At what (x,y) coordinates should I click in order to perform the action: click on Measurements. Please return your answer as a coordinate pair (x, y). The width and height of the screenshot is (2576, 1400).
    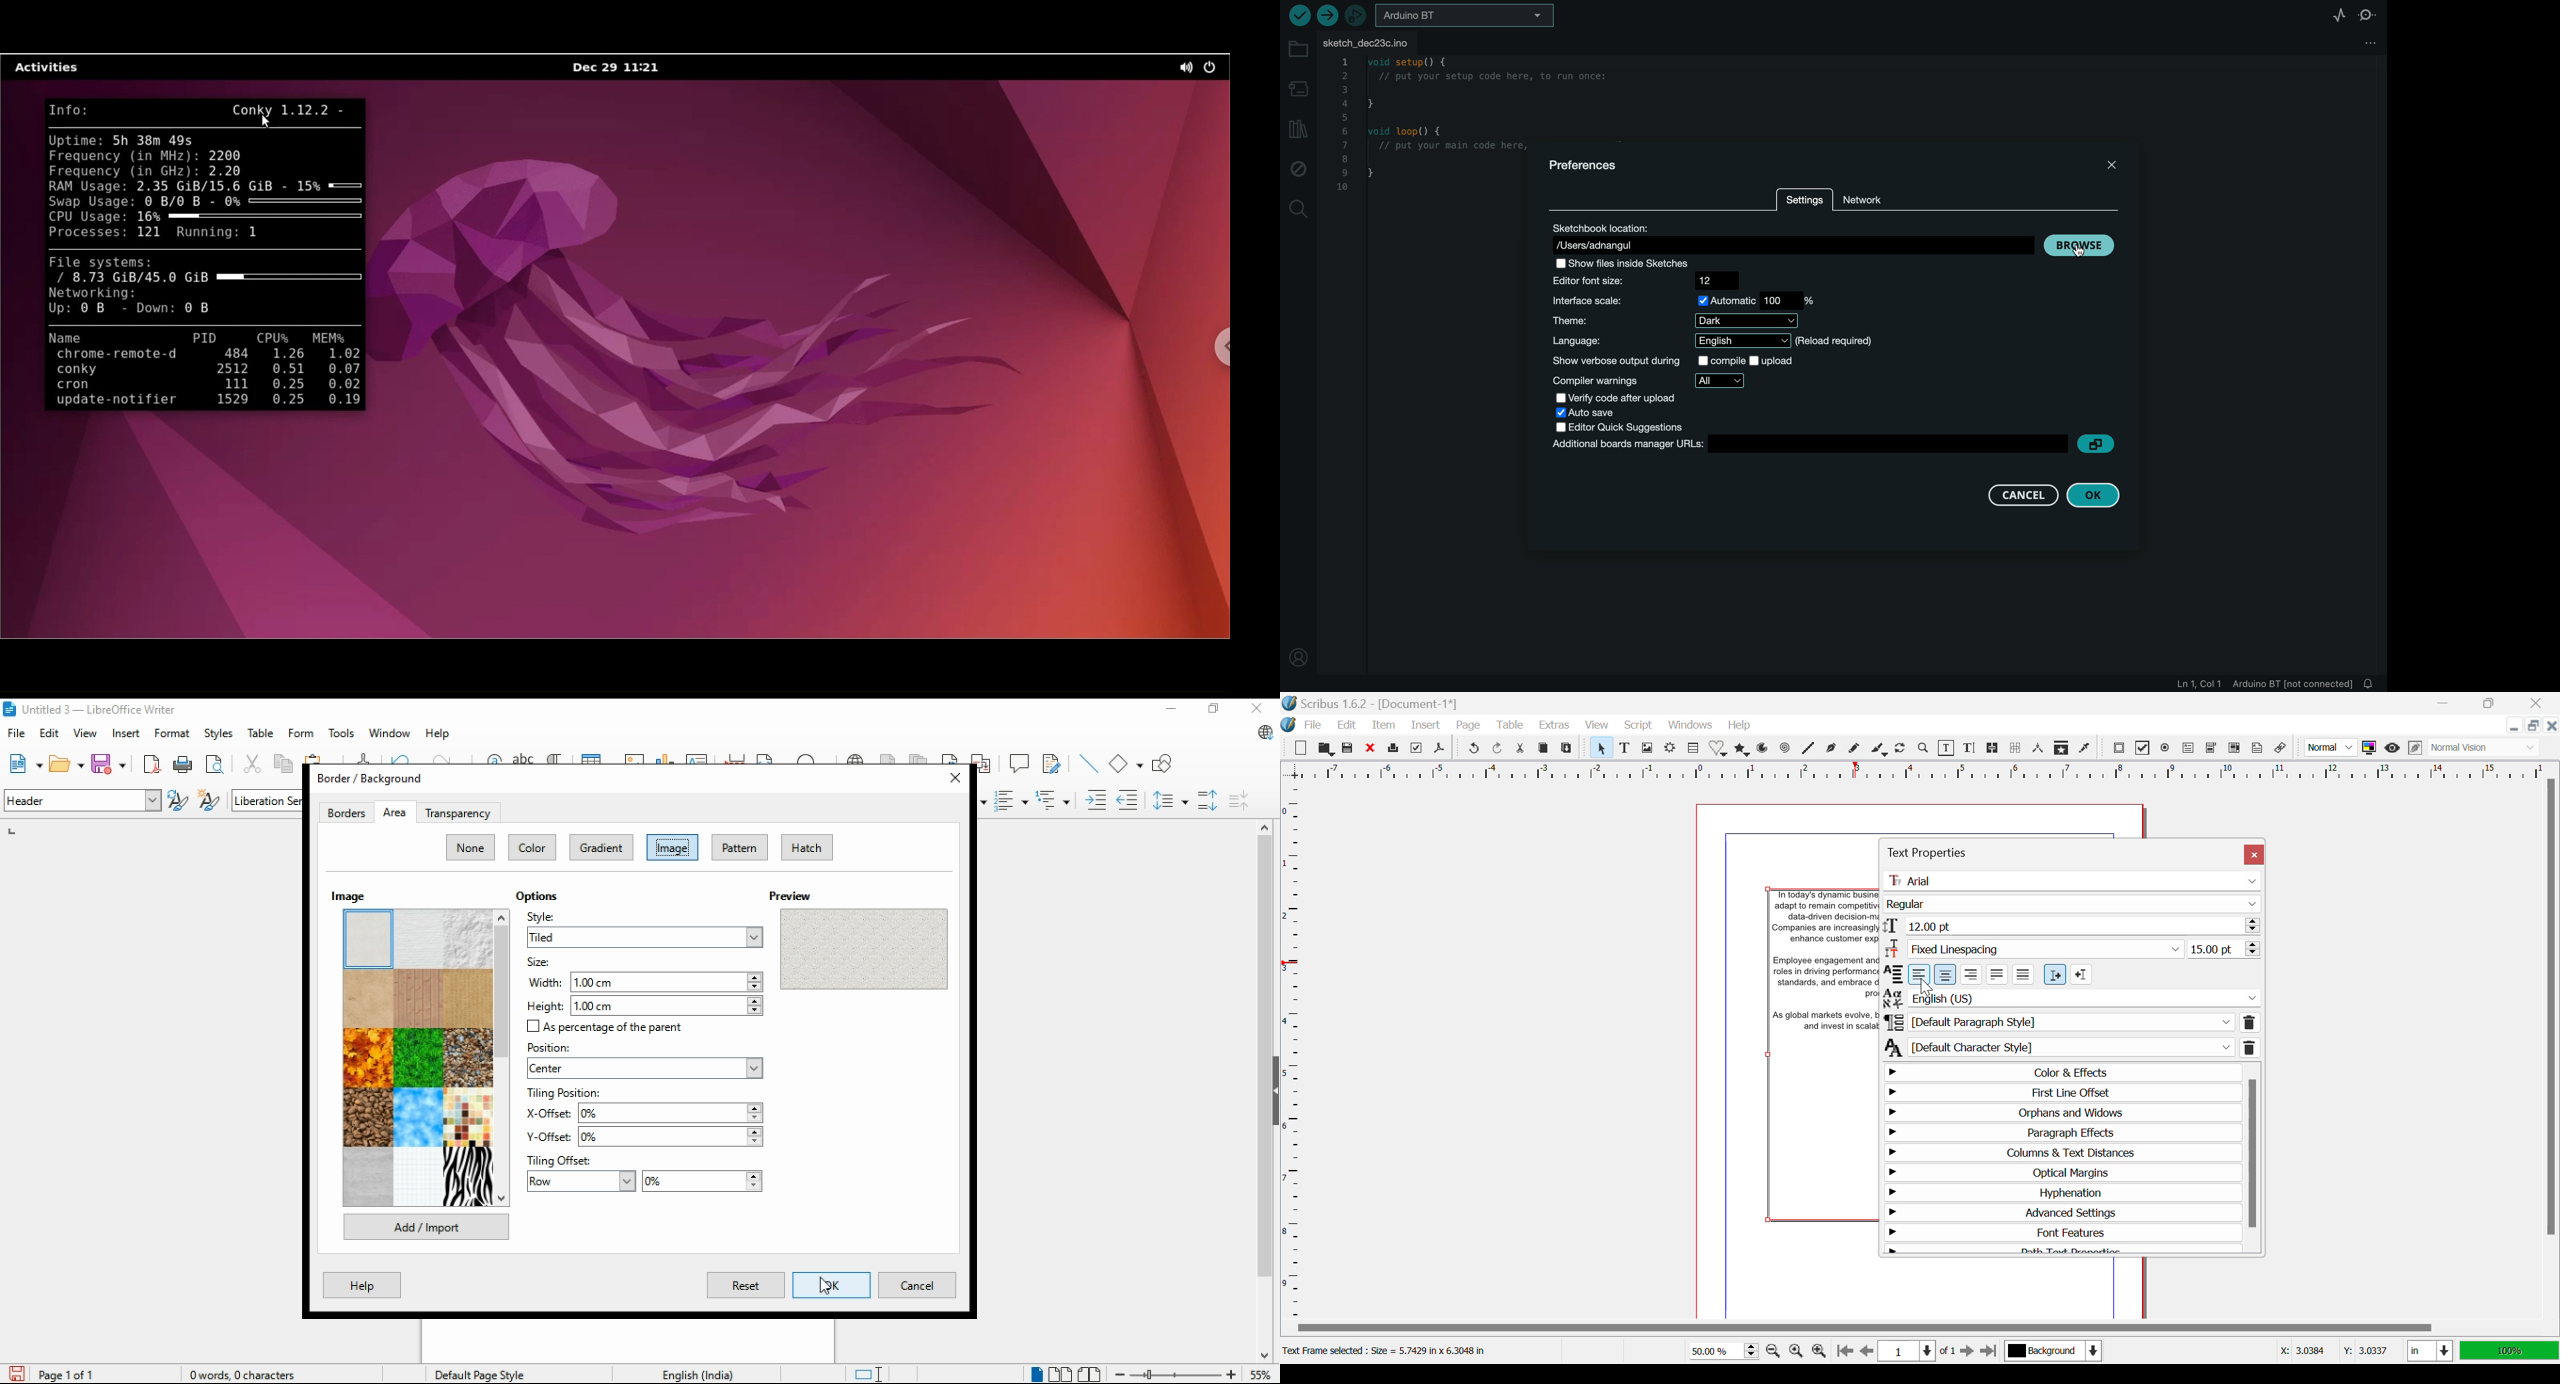
    Looking at the image, I should click on (2040, 749).